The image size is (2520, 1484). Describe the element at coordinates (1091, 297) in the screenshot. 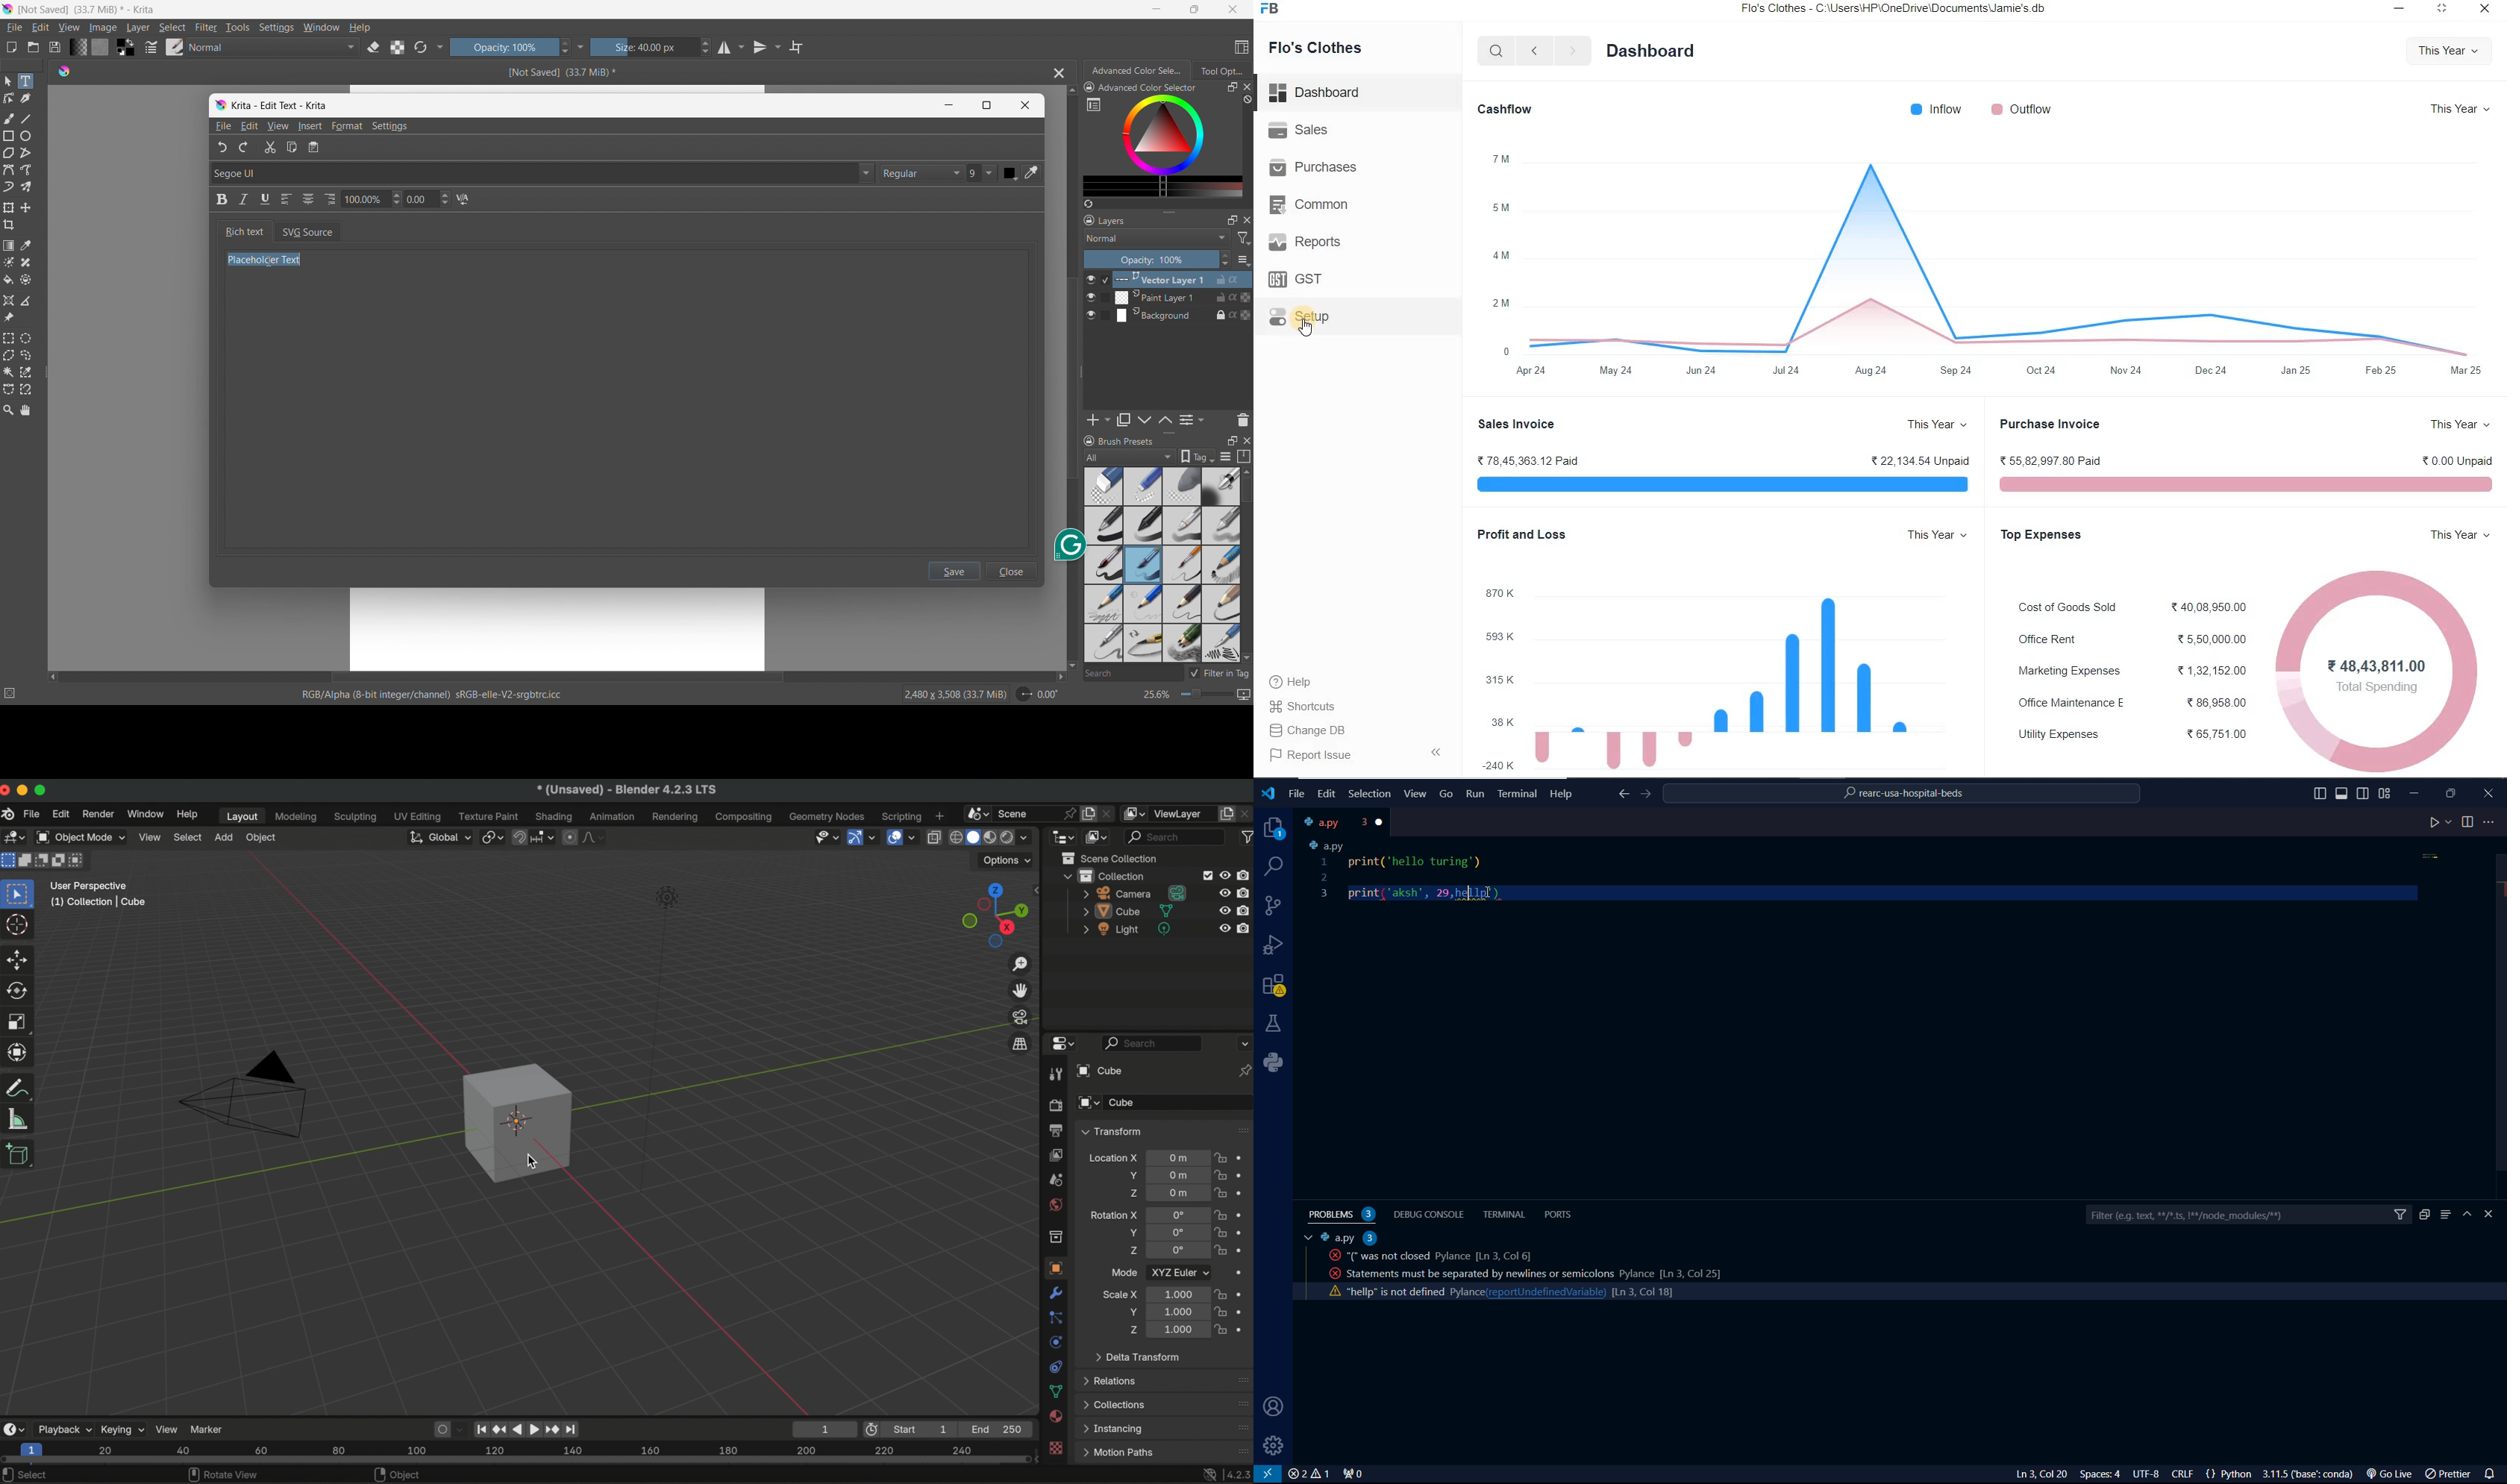

I see `layer visibility toggle` at that location.